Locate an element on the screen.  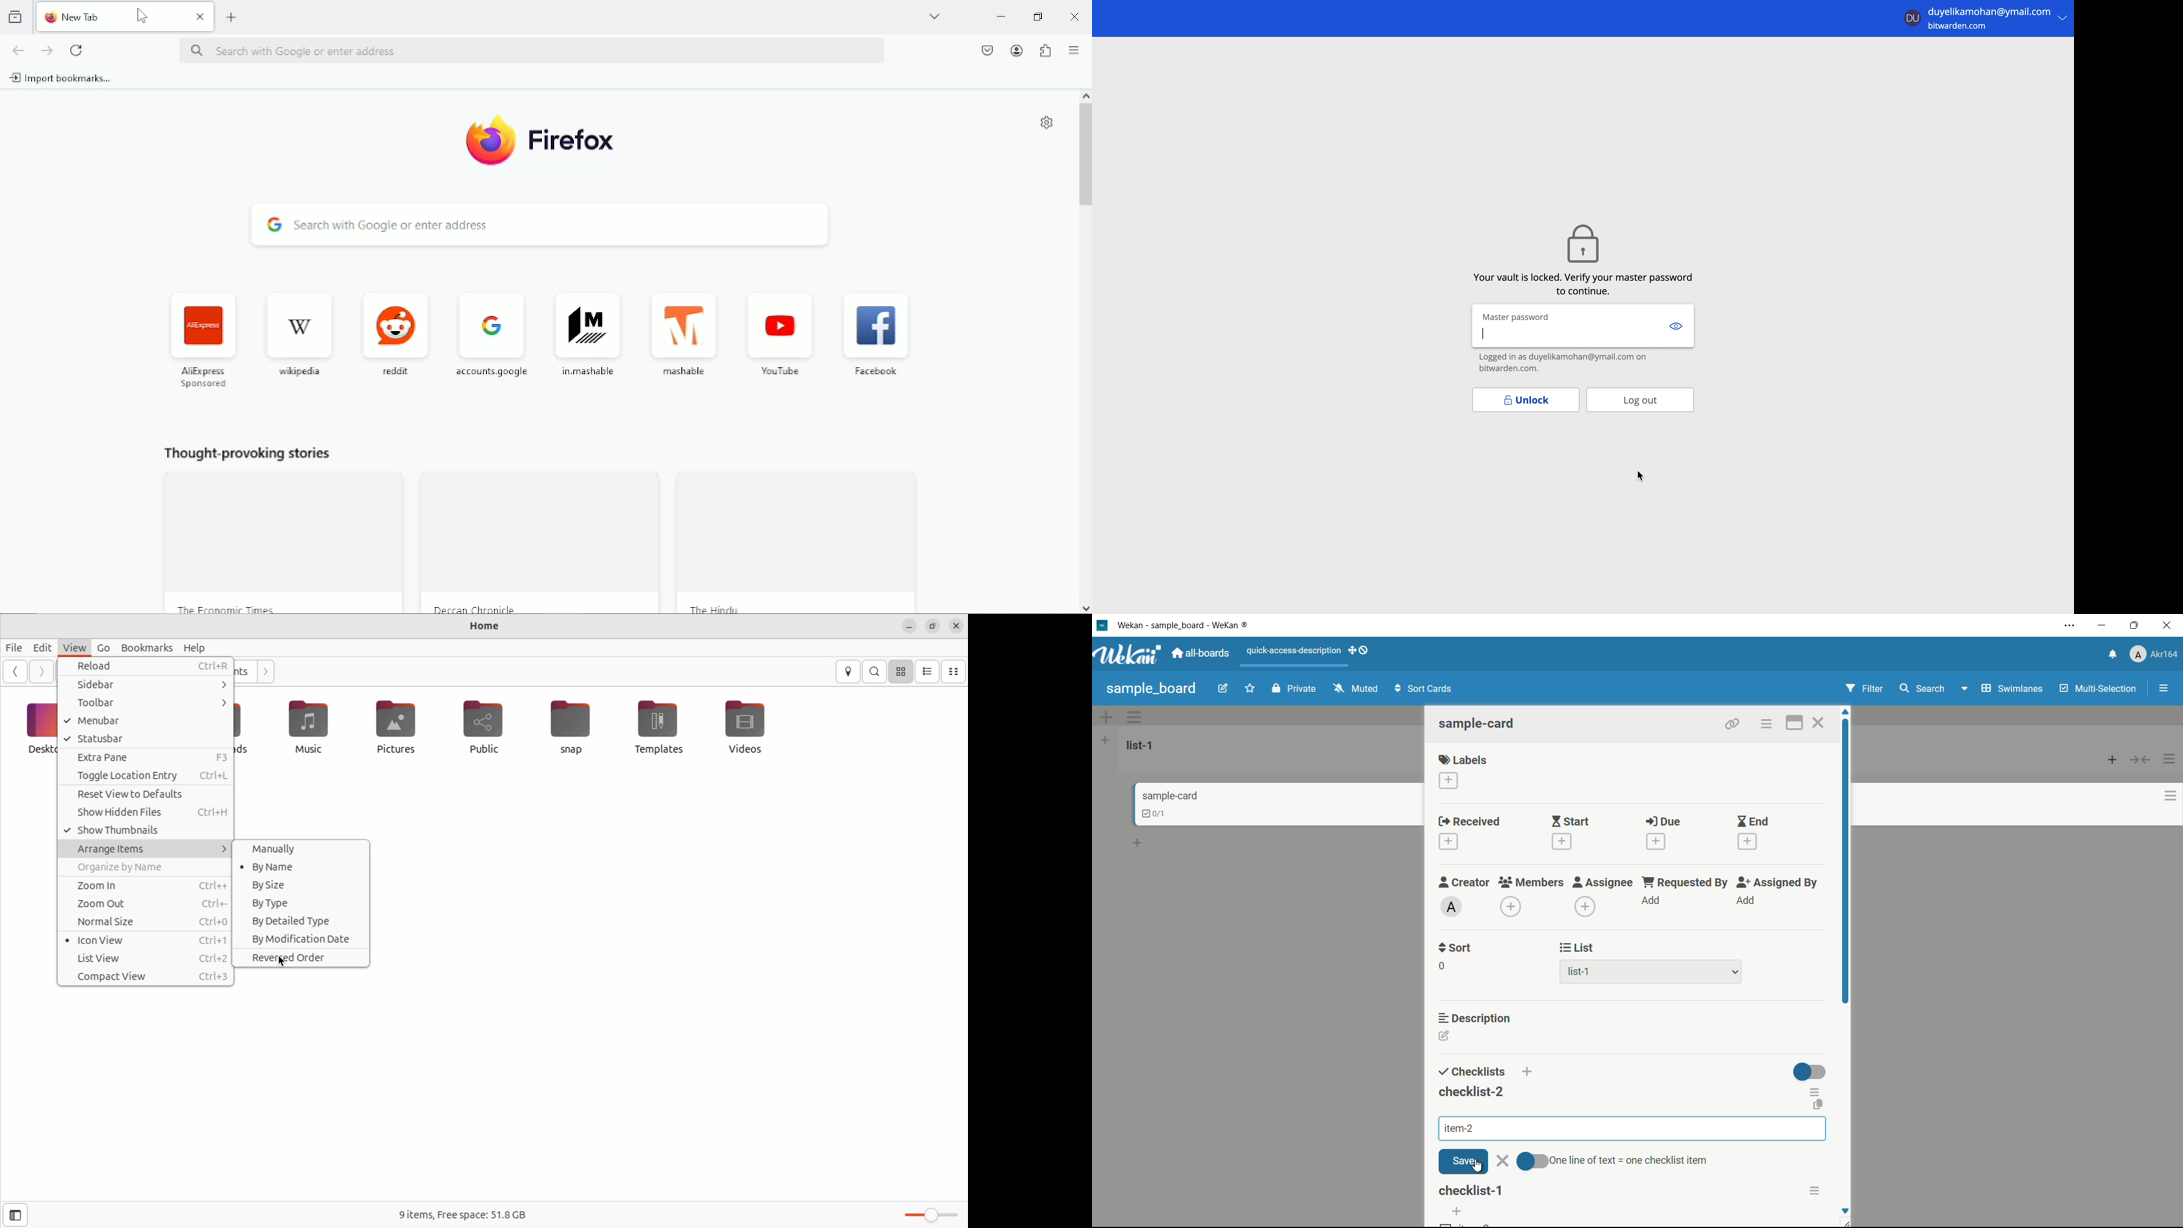
enter master password is located at coordinates (1568, 336).